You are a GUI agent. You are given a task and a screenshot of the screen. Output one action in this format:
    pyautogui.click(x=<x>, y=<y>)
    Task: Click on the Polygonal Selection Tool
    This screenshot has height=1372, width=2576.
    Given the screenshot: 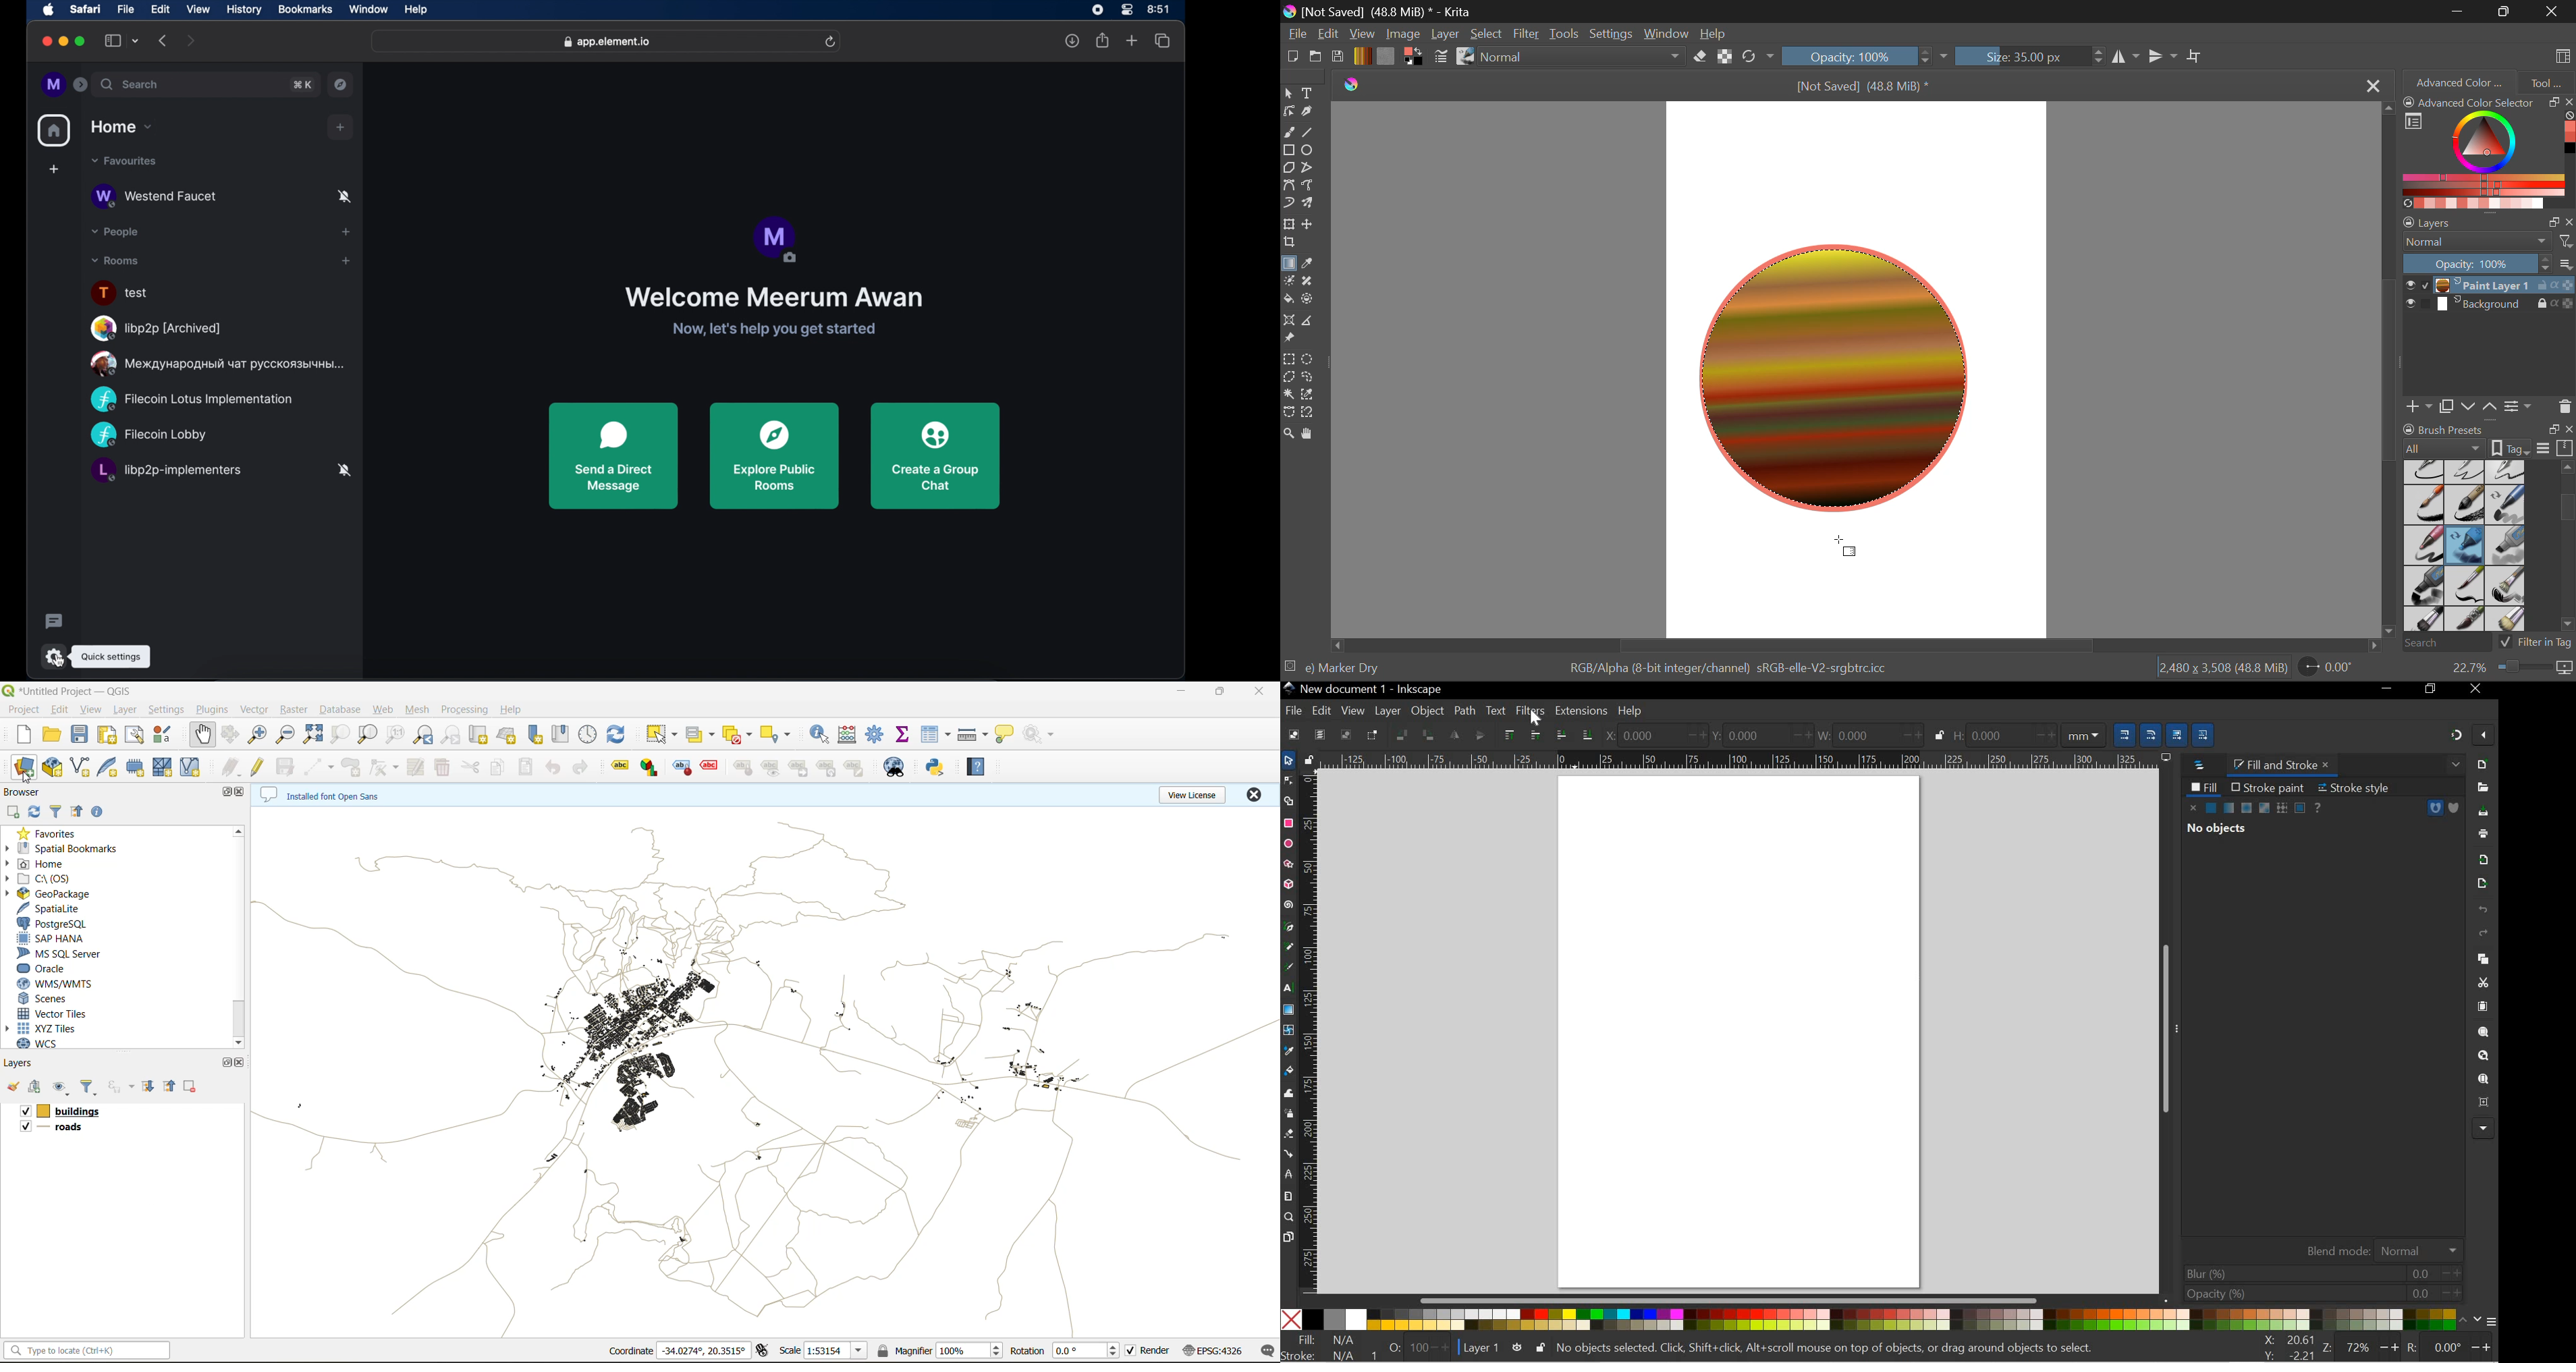 What is the action you would take?
    pyautogui.click(x=1289, y=376)
    